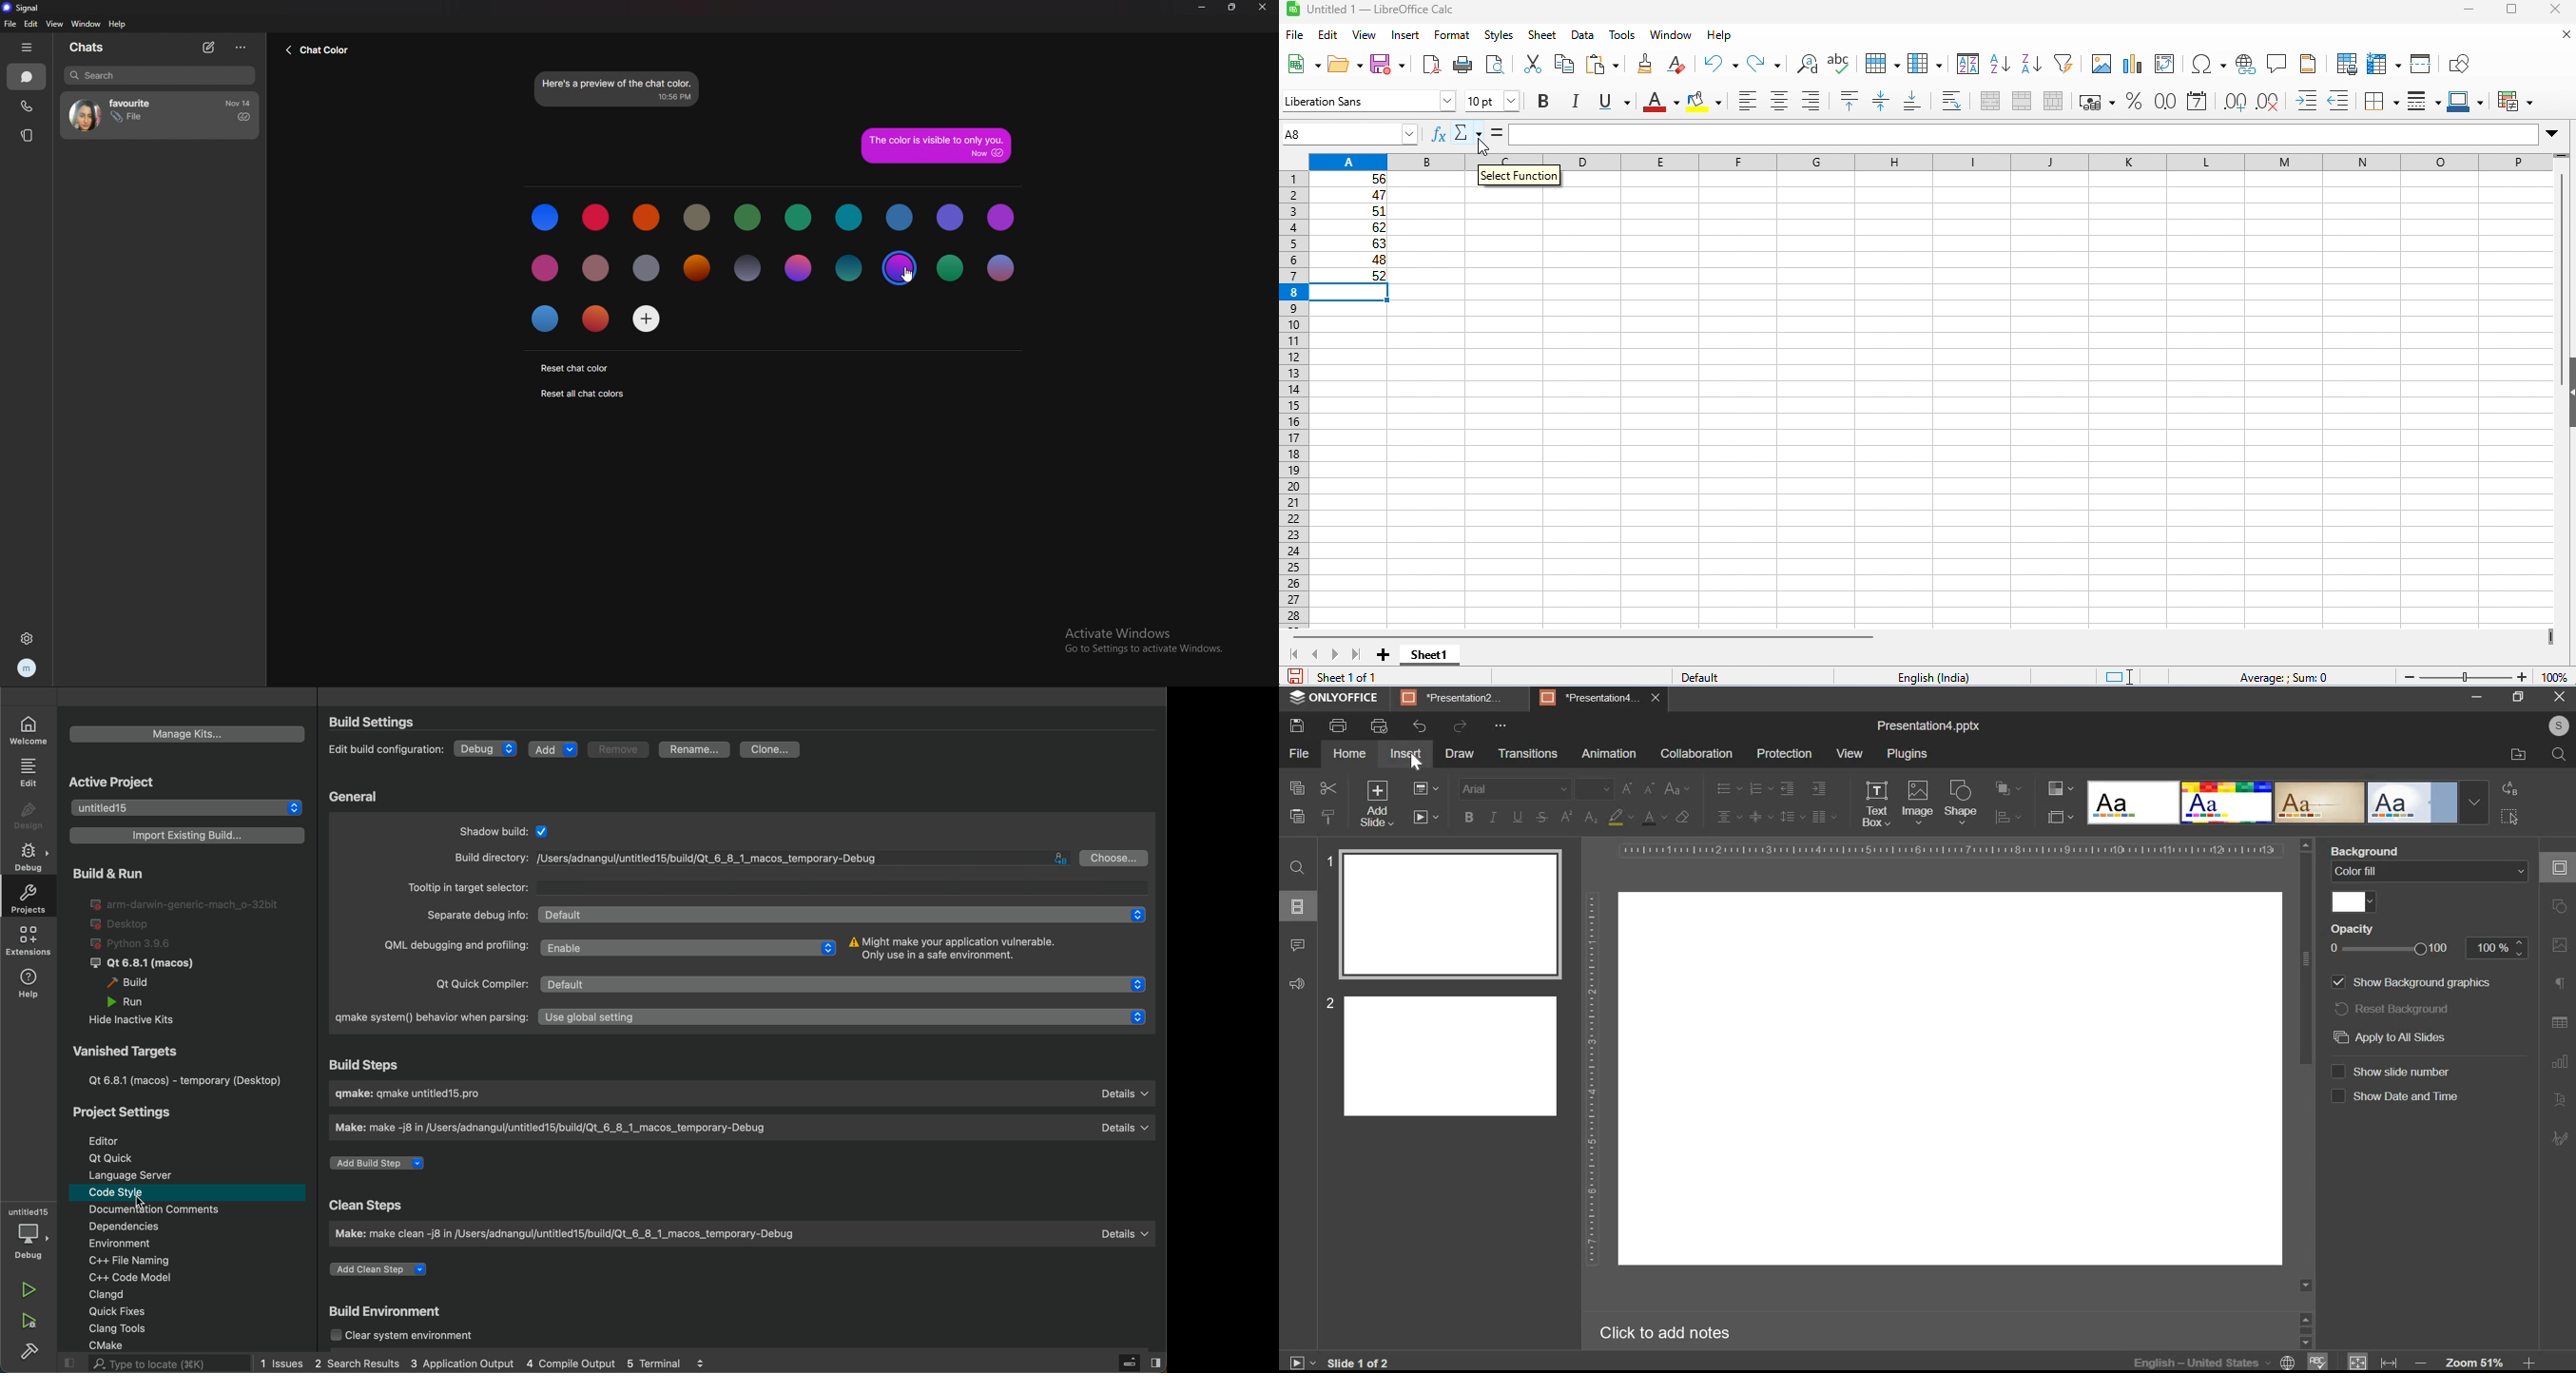  What do you see at coordinates (25, 8) in the screenshot?
I see `signal` at bounding box center [25, 8].